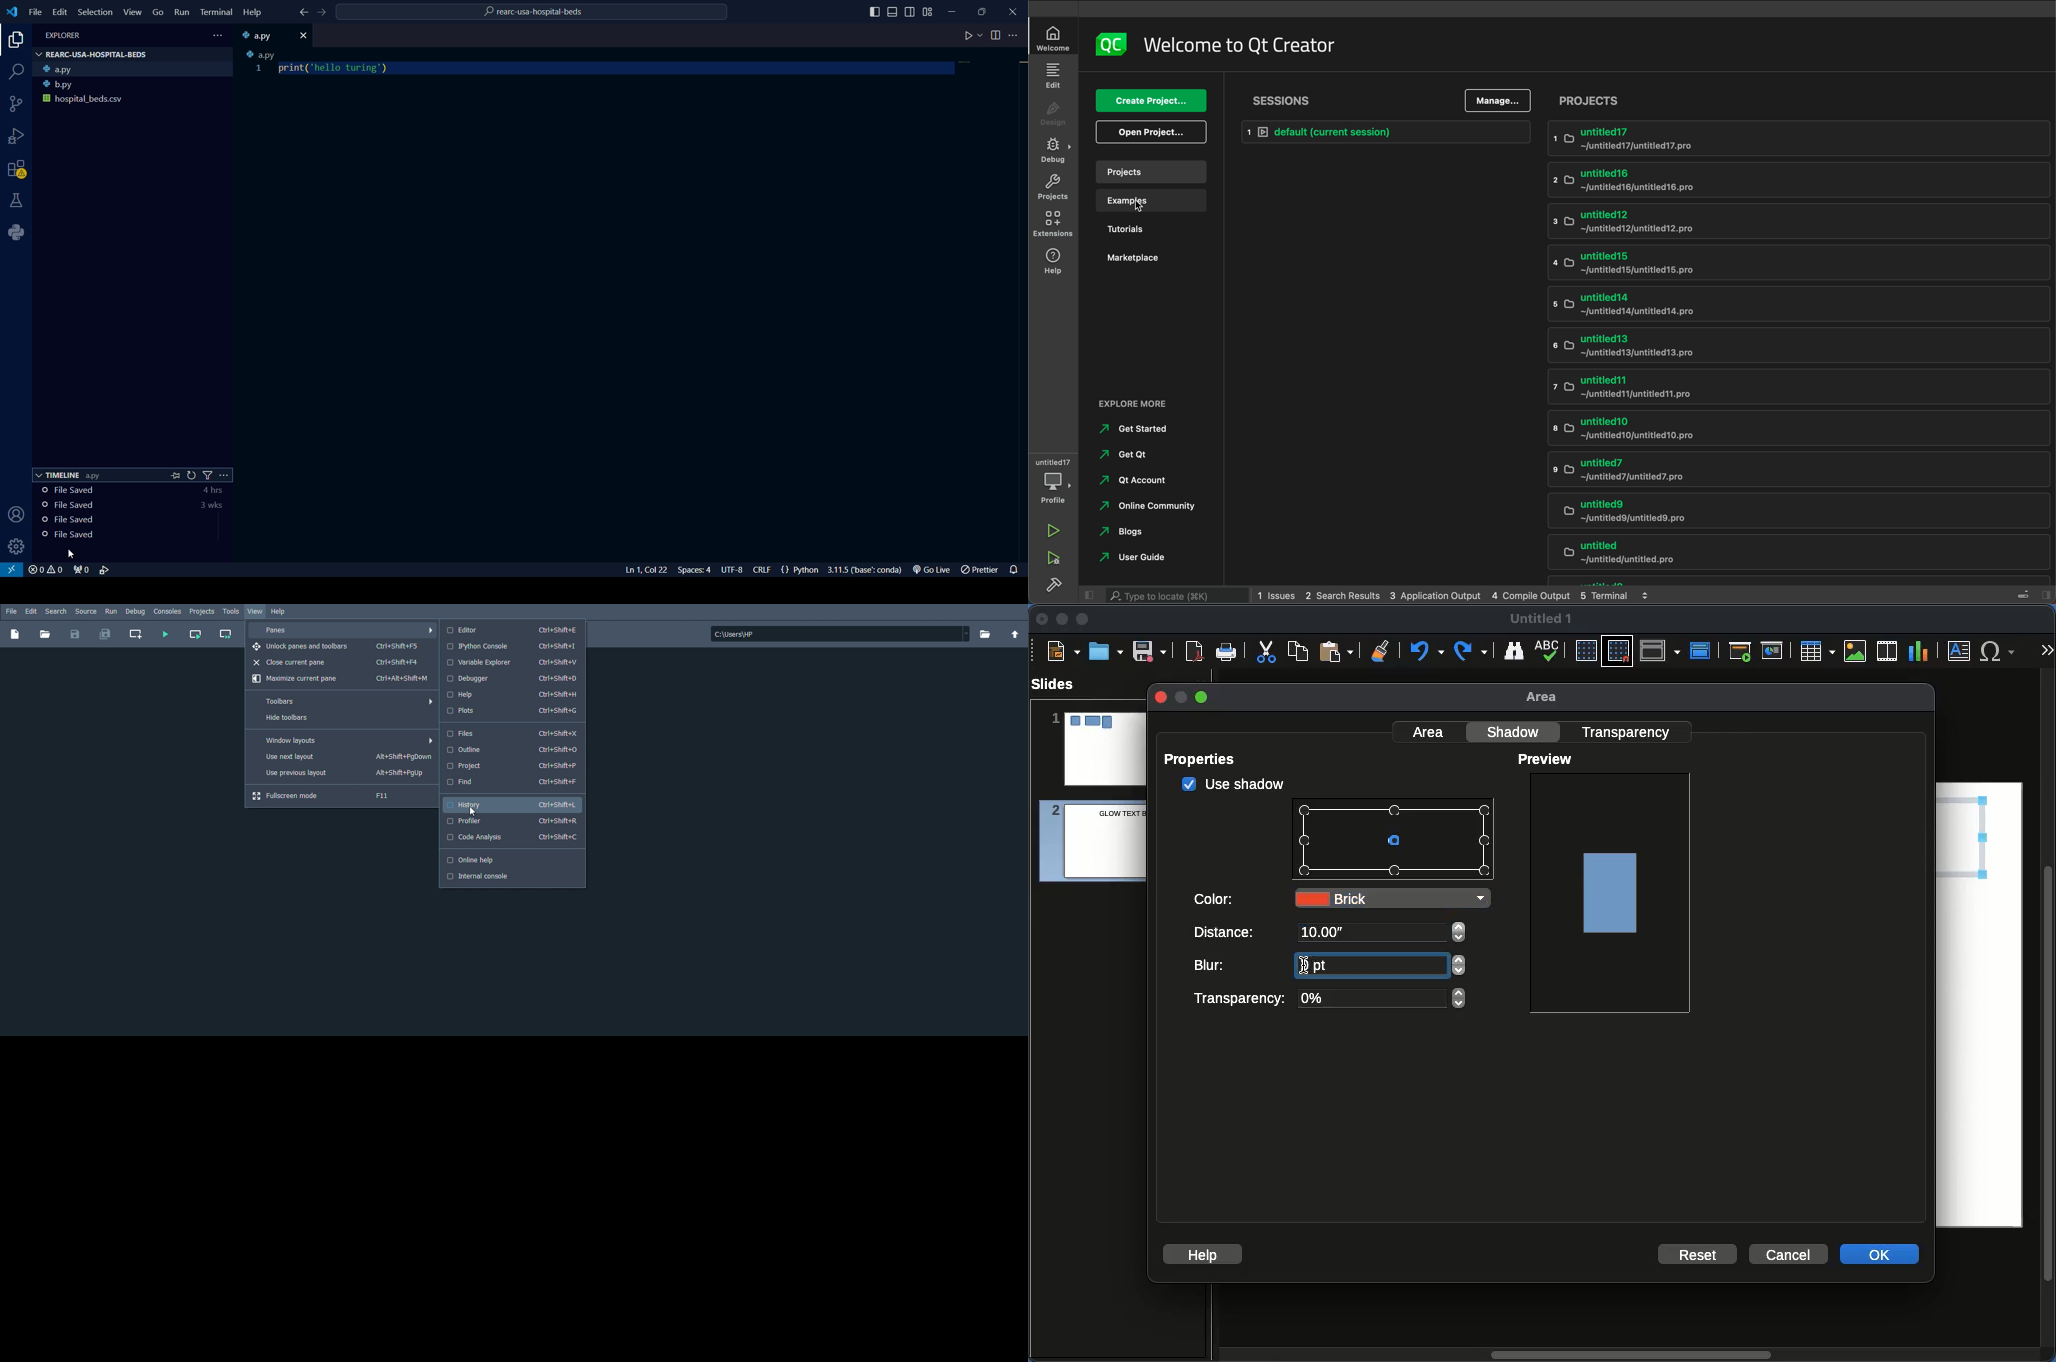 Image resolution: width=2072 pixels, height=1372 pixels. What do you see at coordinates (202, 612) in the screenshot?
I see `Projects` at bounding box center [202, 612].